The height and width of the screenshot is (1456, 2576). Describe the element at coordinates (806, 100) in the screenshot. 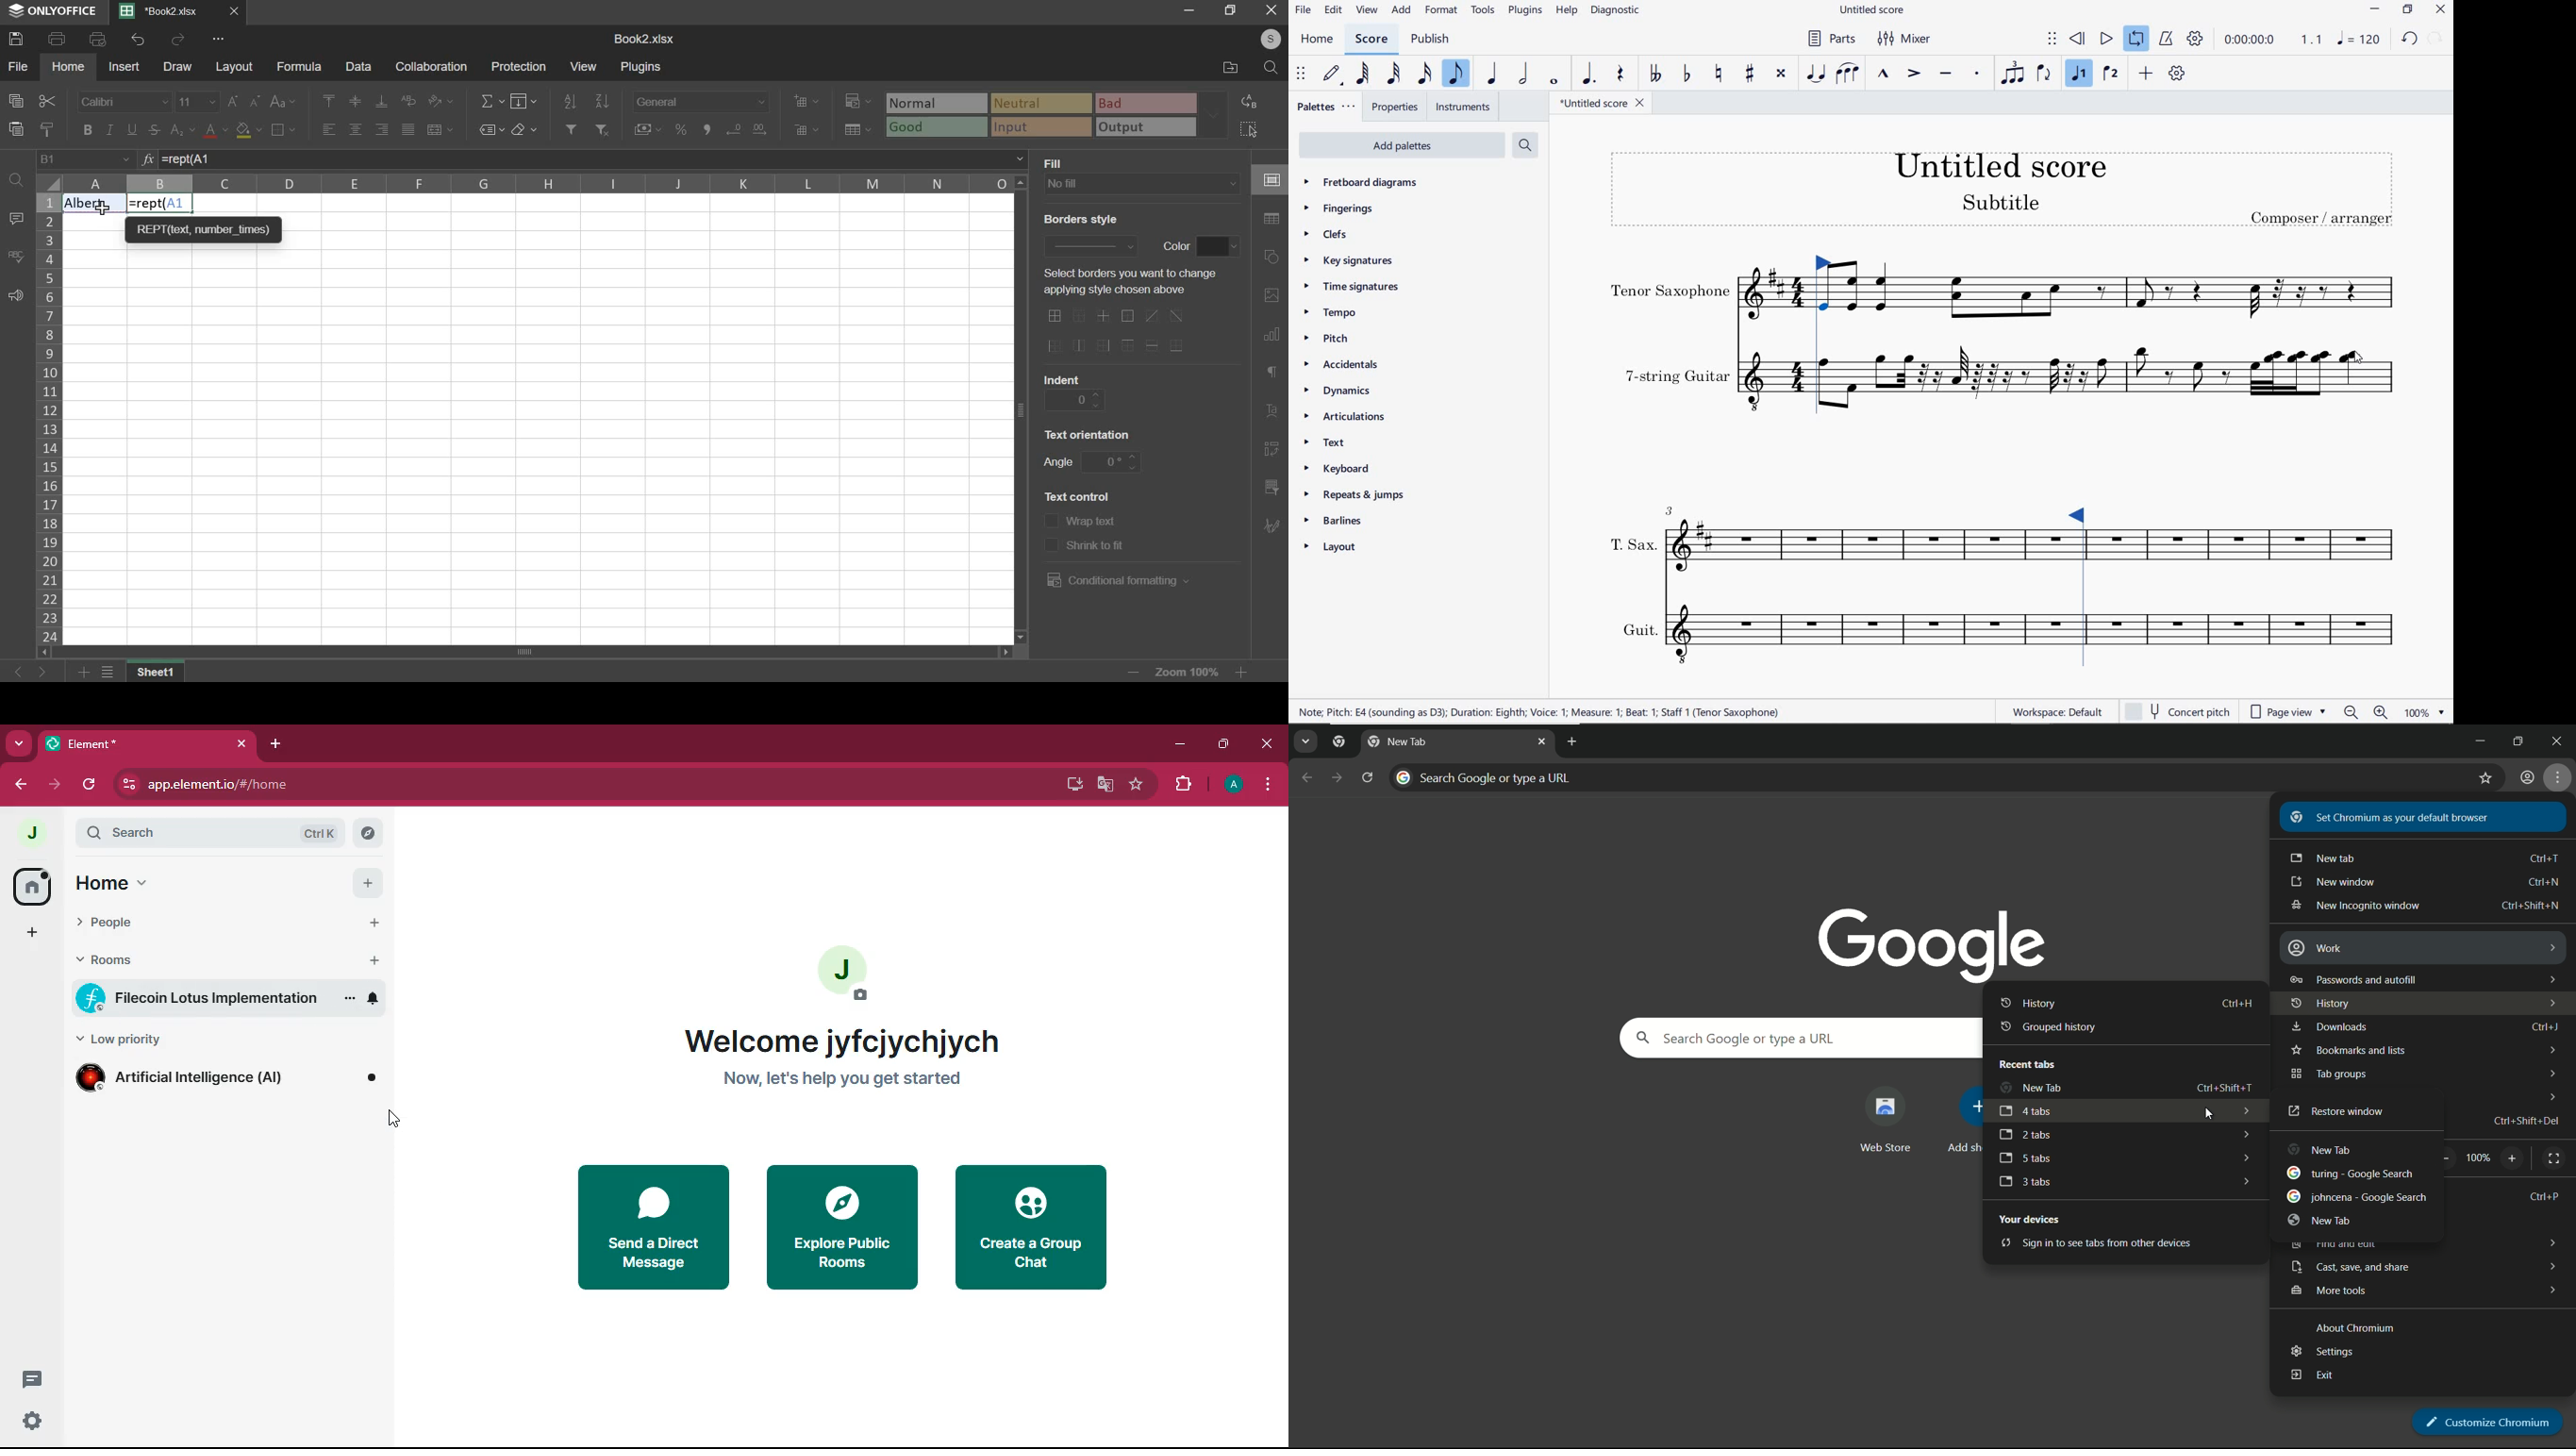

I see `add cells` at that location.